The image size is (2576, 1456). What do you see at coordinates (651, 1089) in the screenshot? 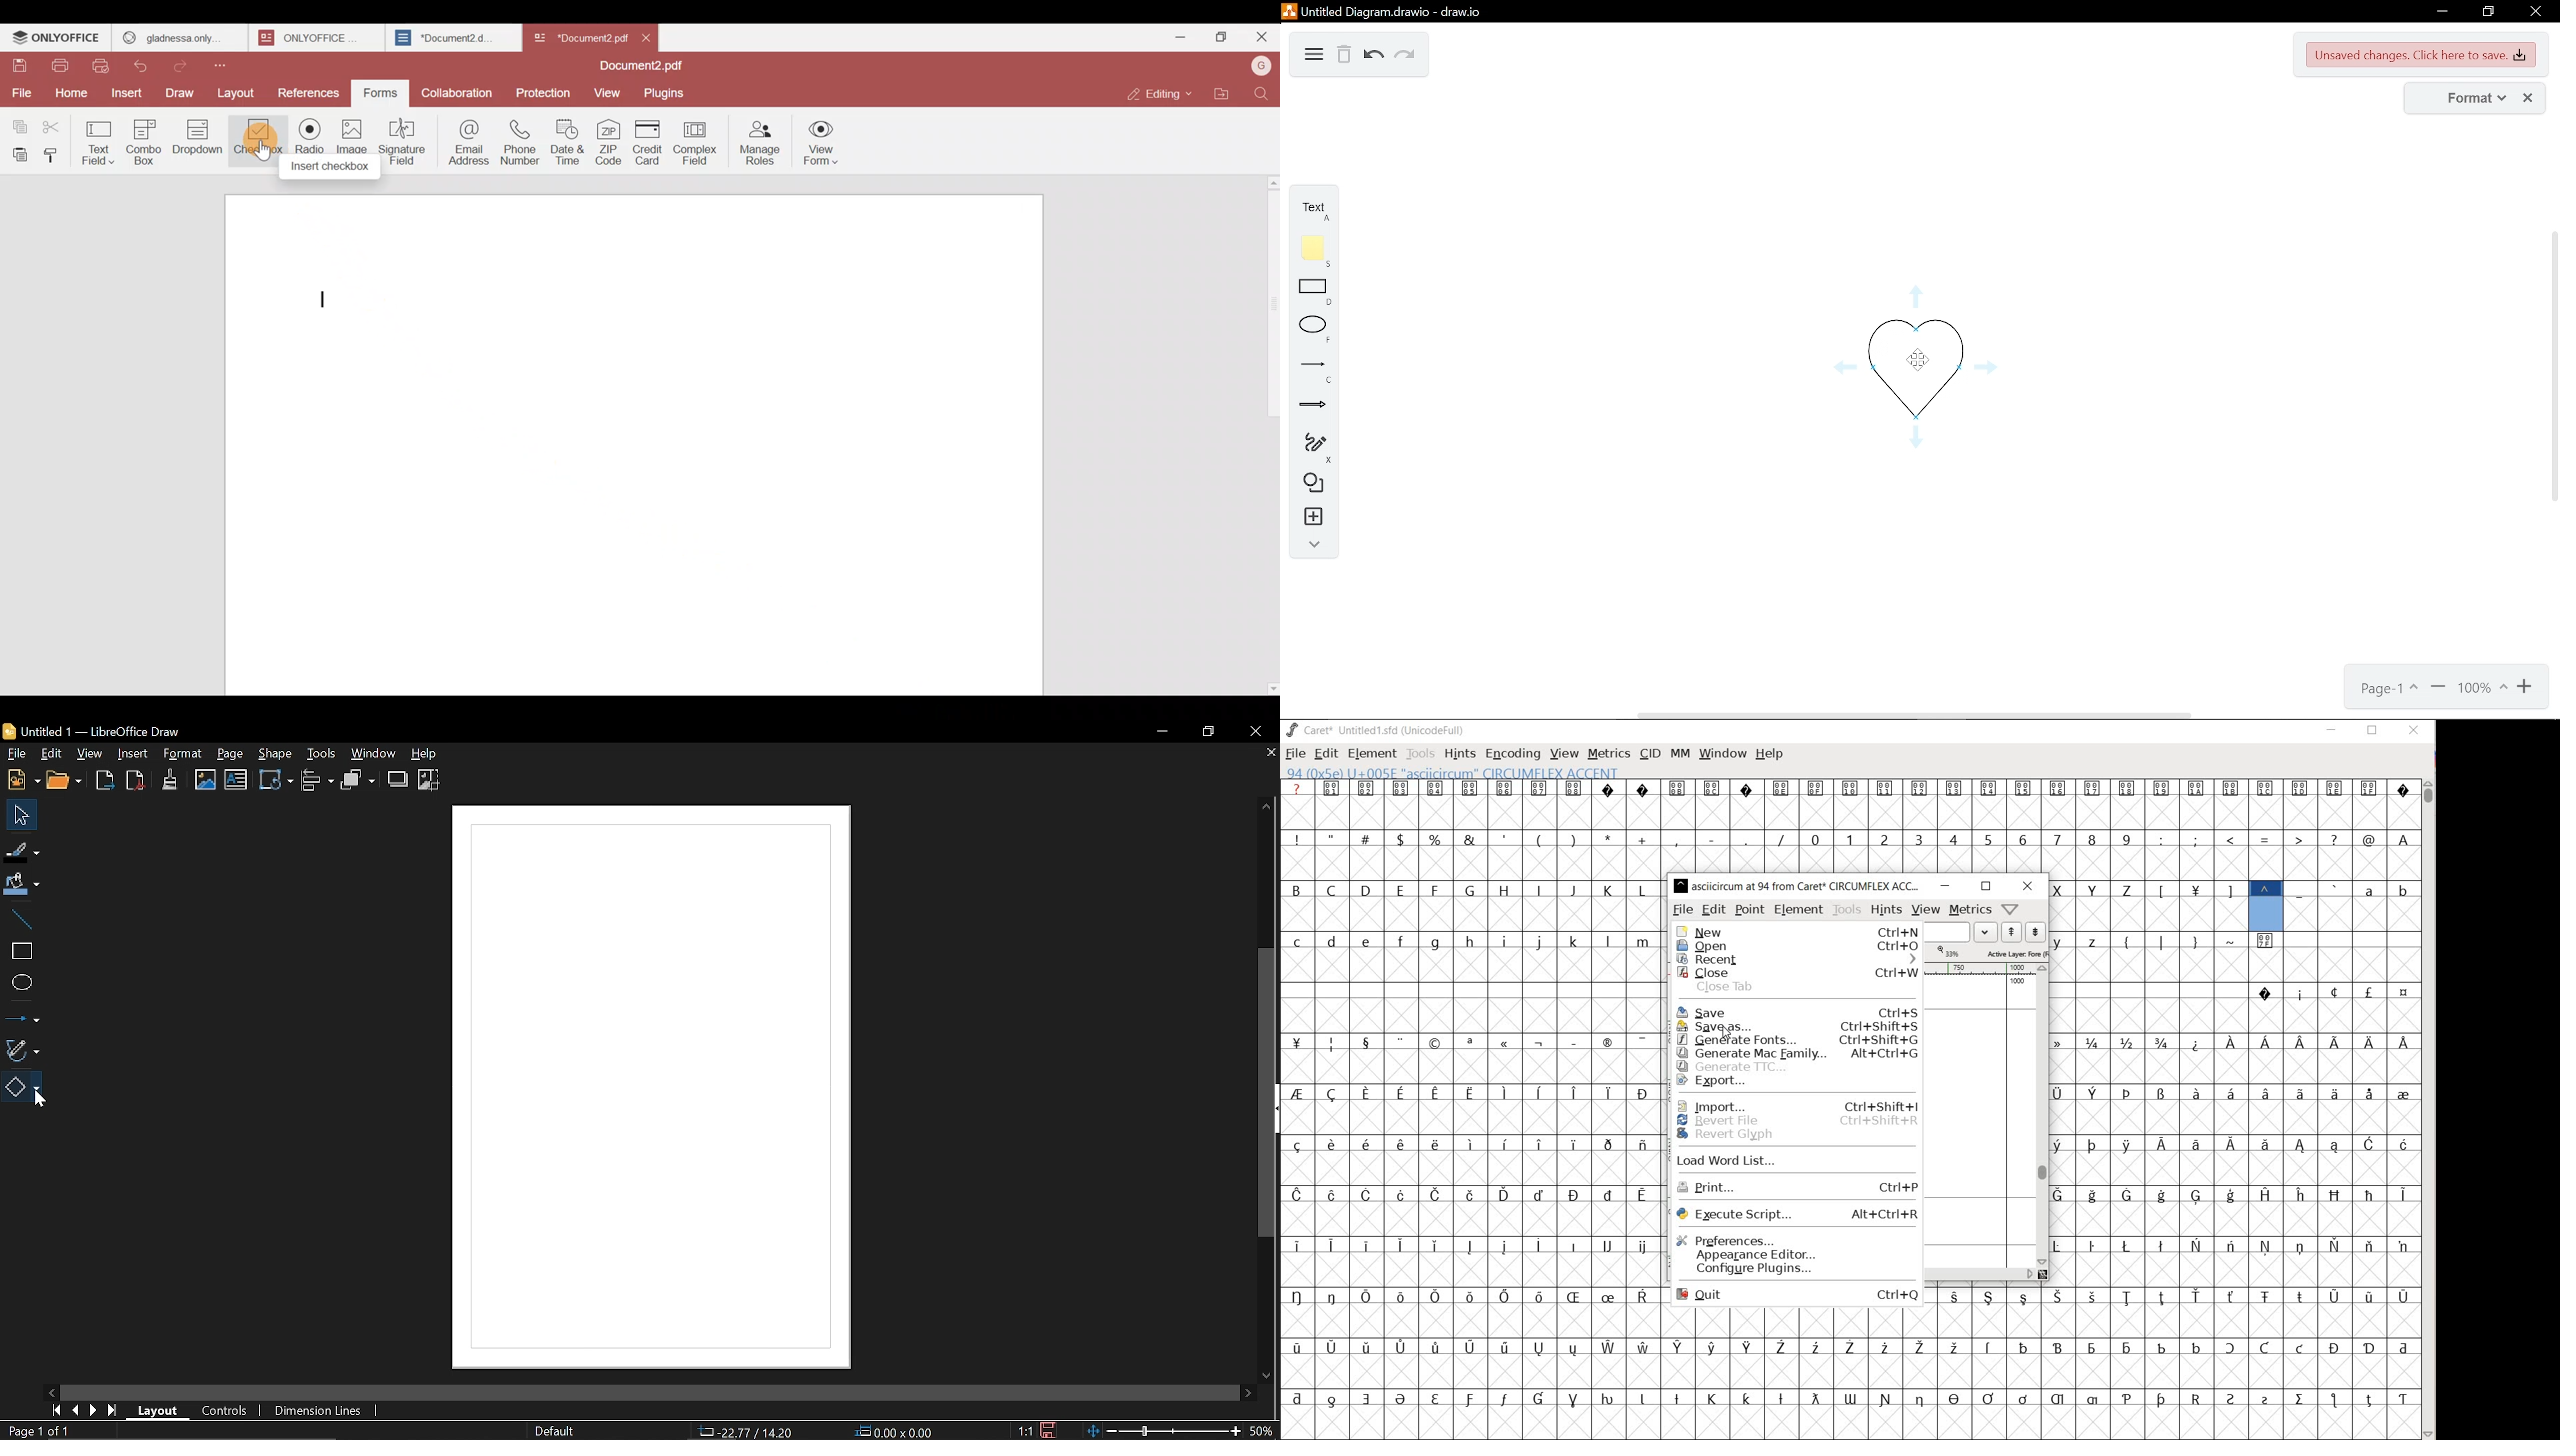
I see `Canvas` at bounding box center [651, 1089].